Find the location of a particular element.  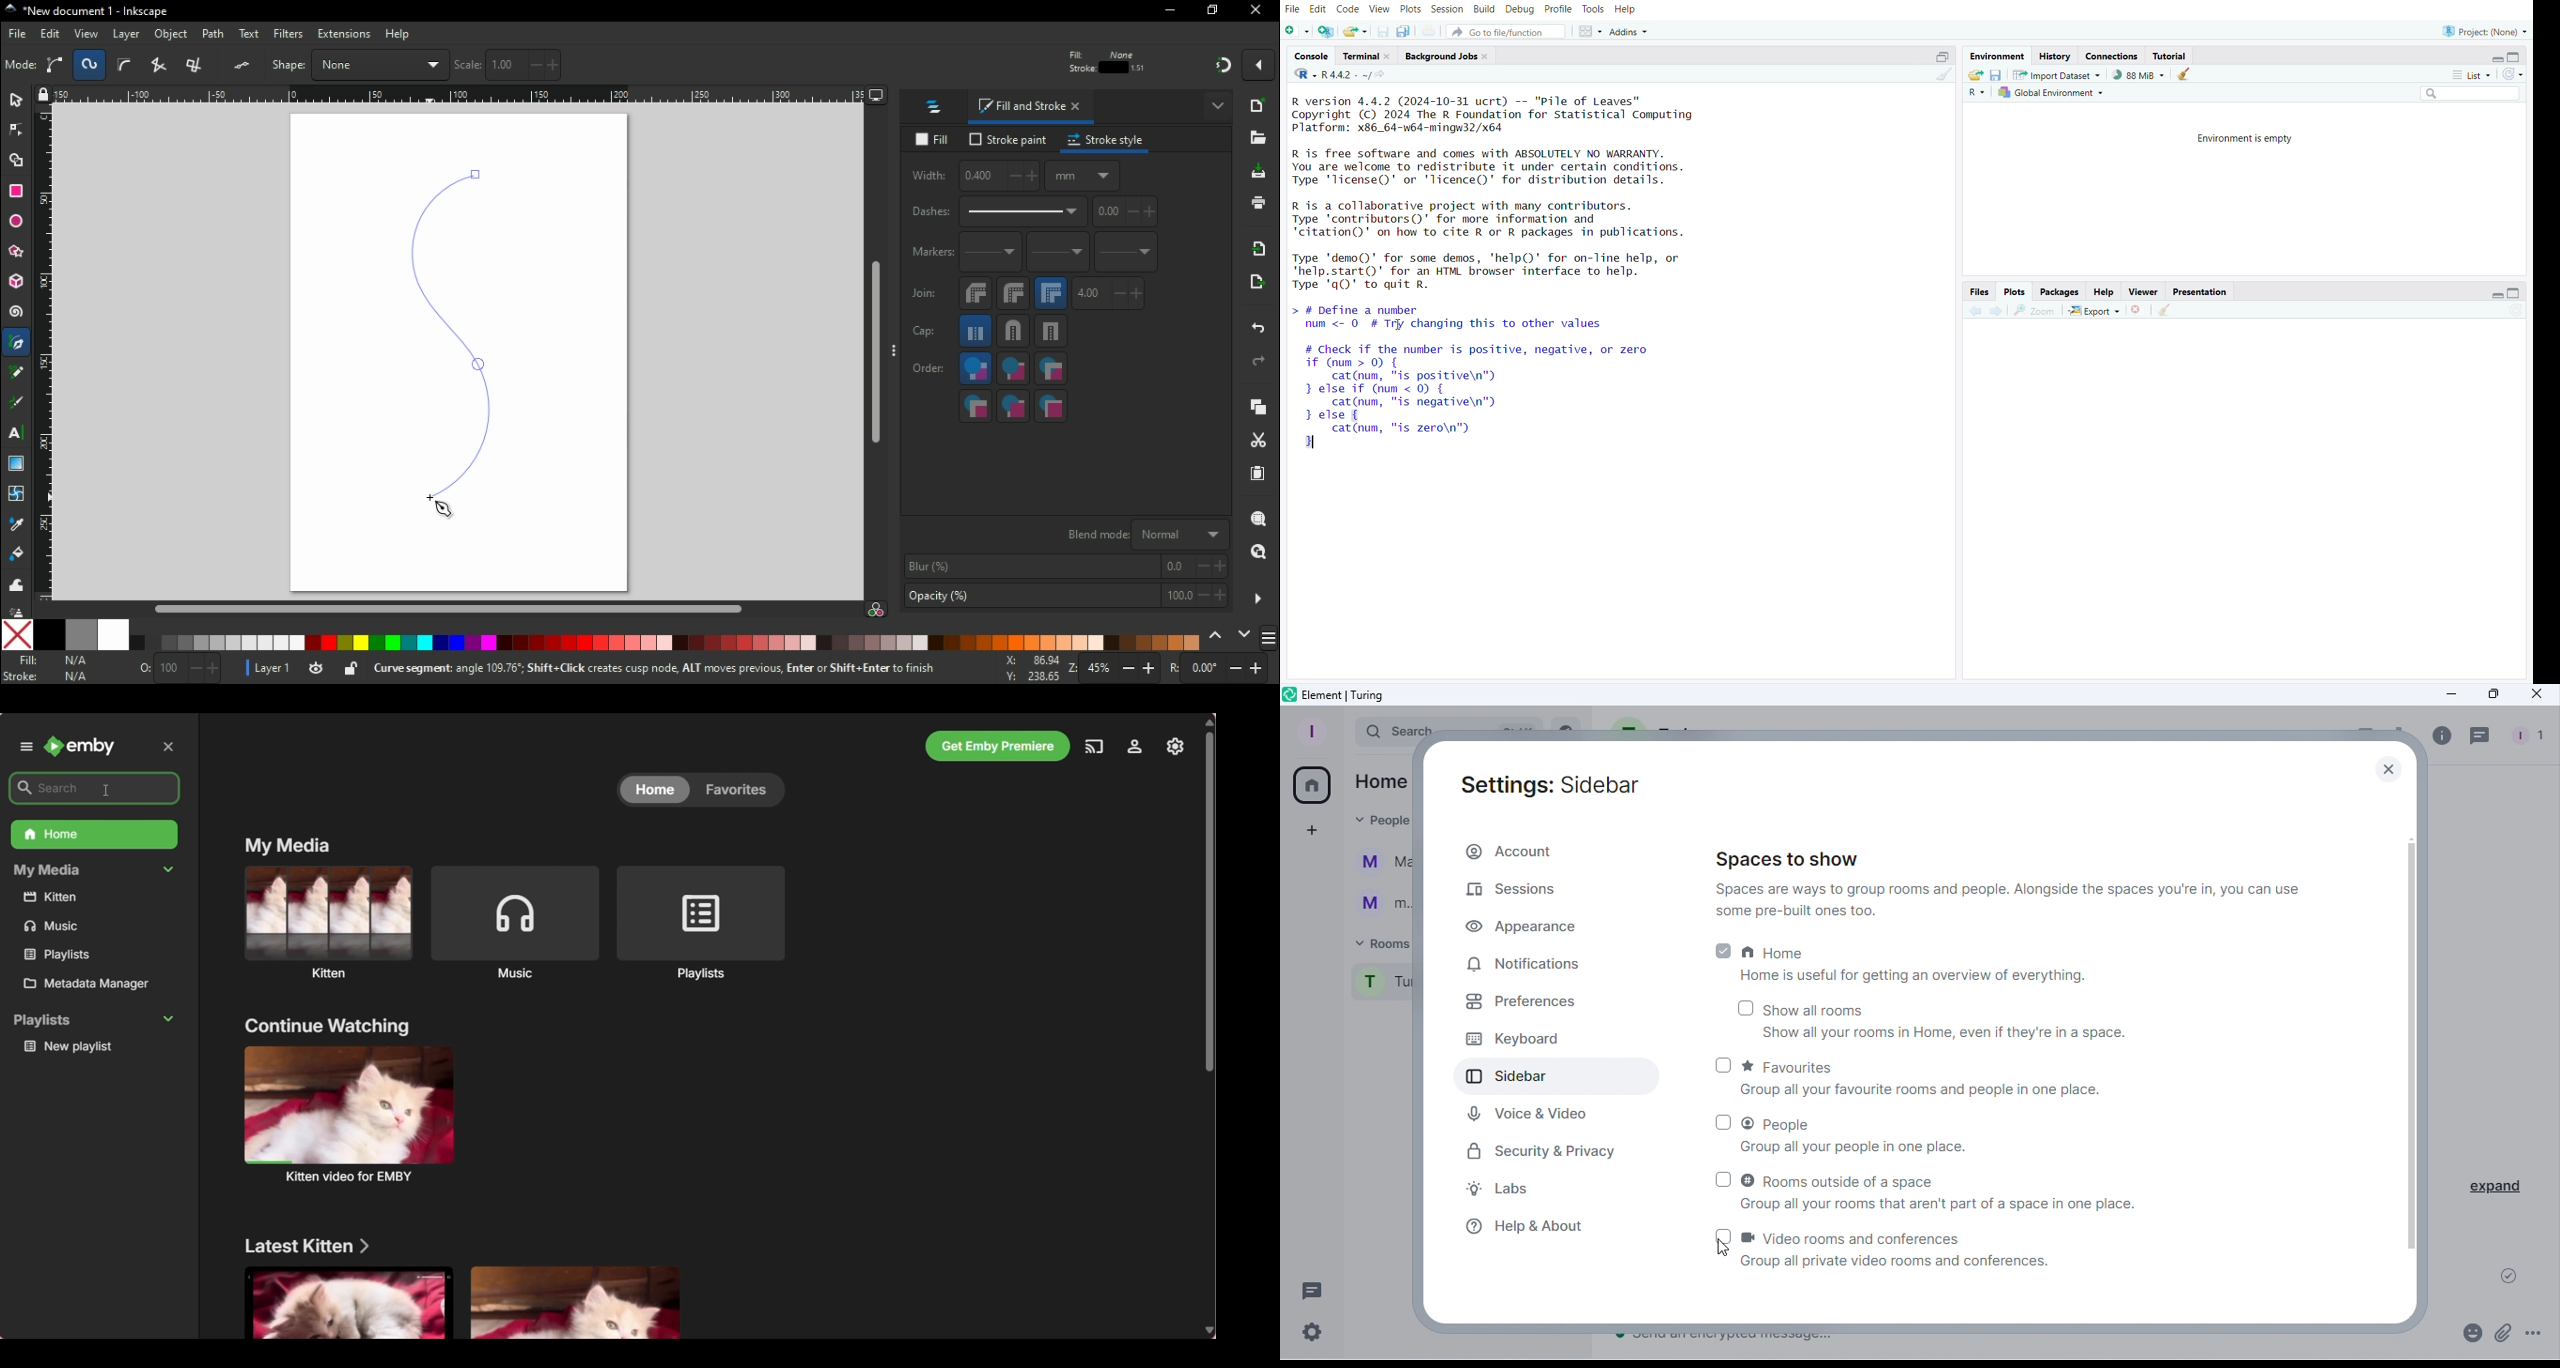

expand is located at coordinates (1939, 57).